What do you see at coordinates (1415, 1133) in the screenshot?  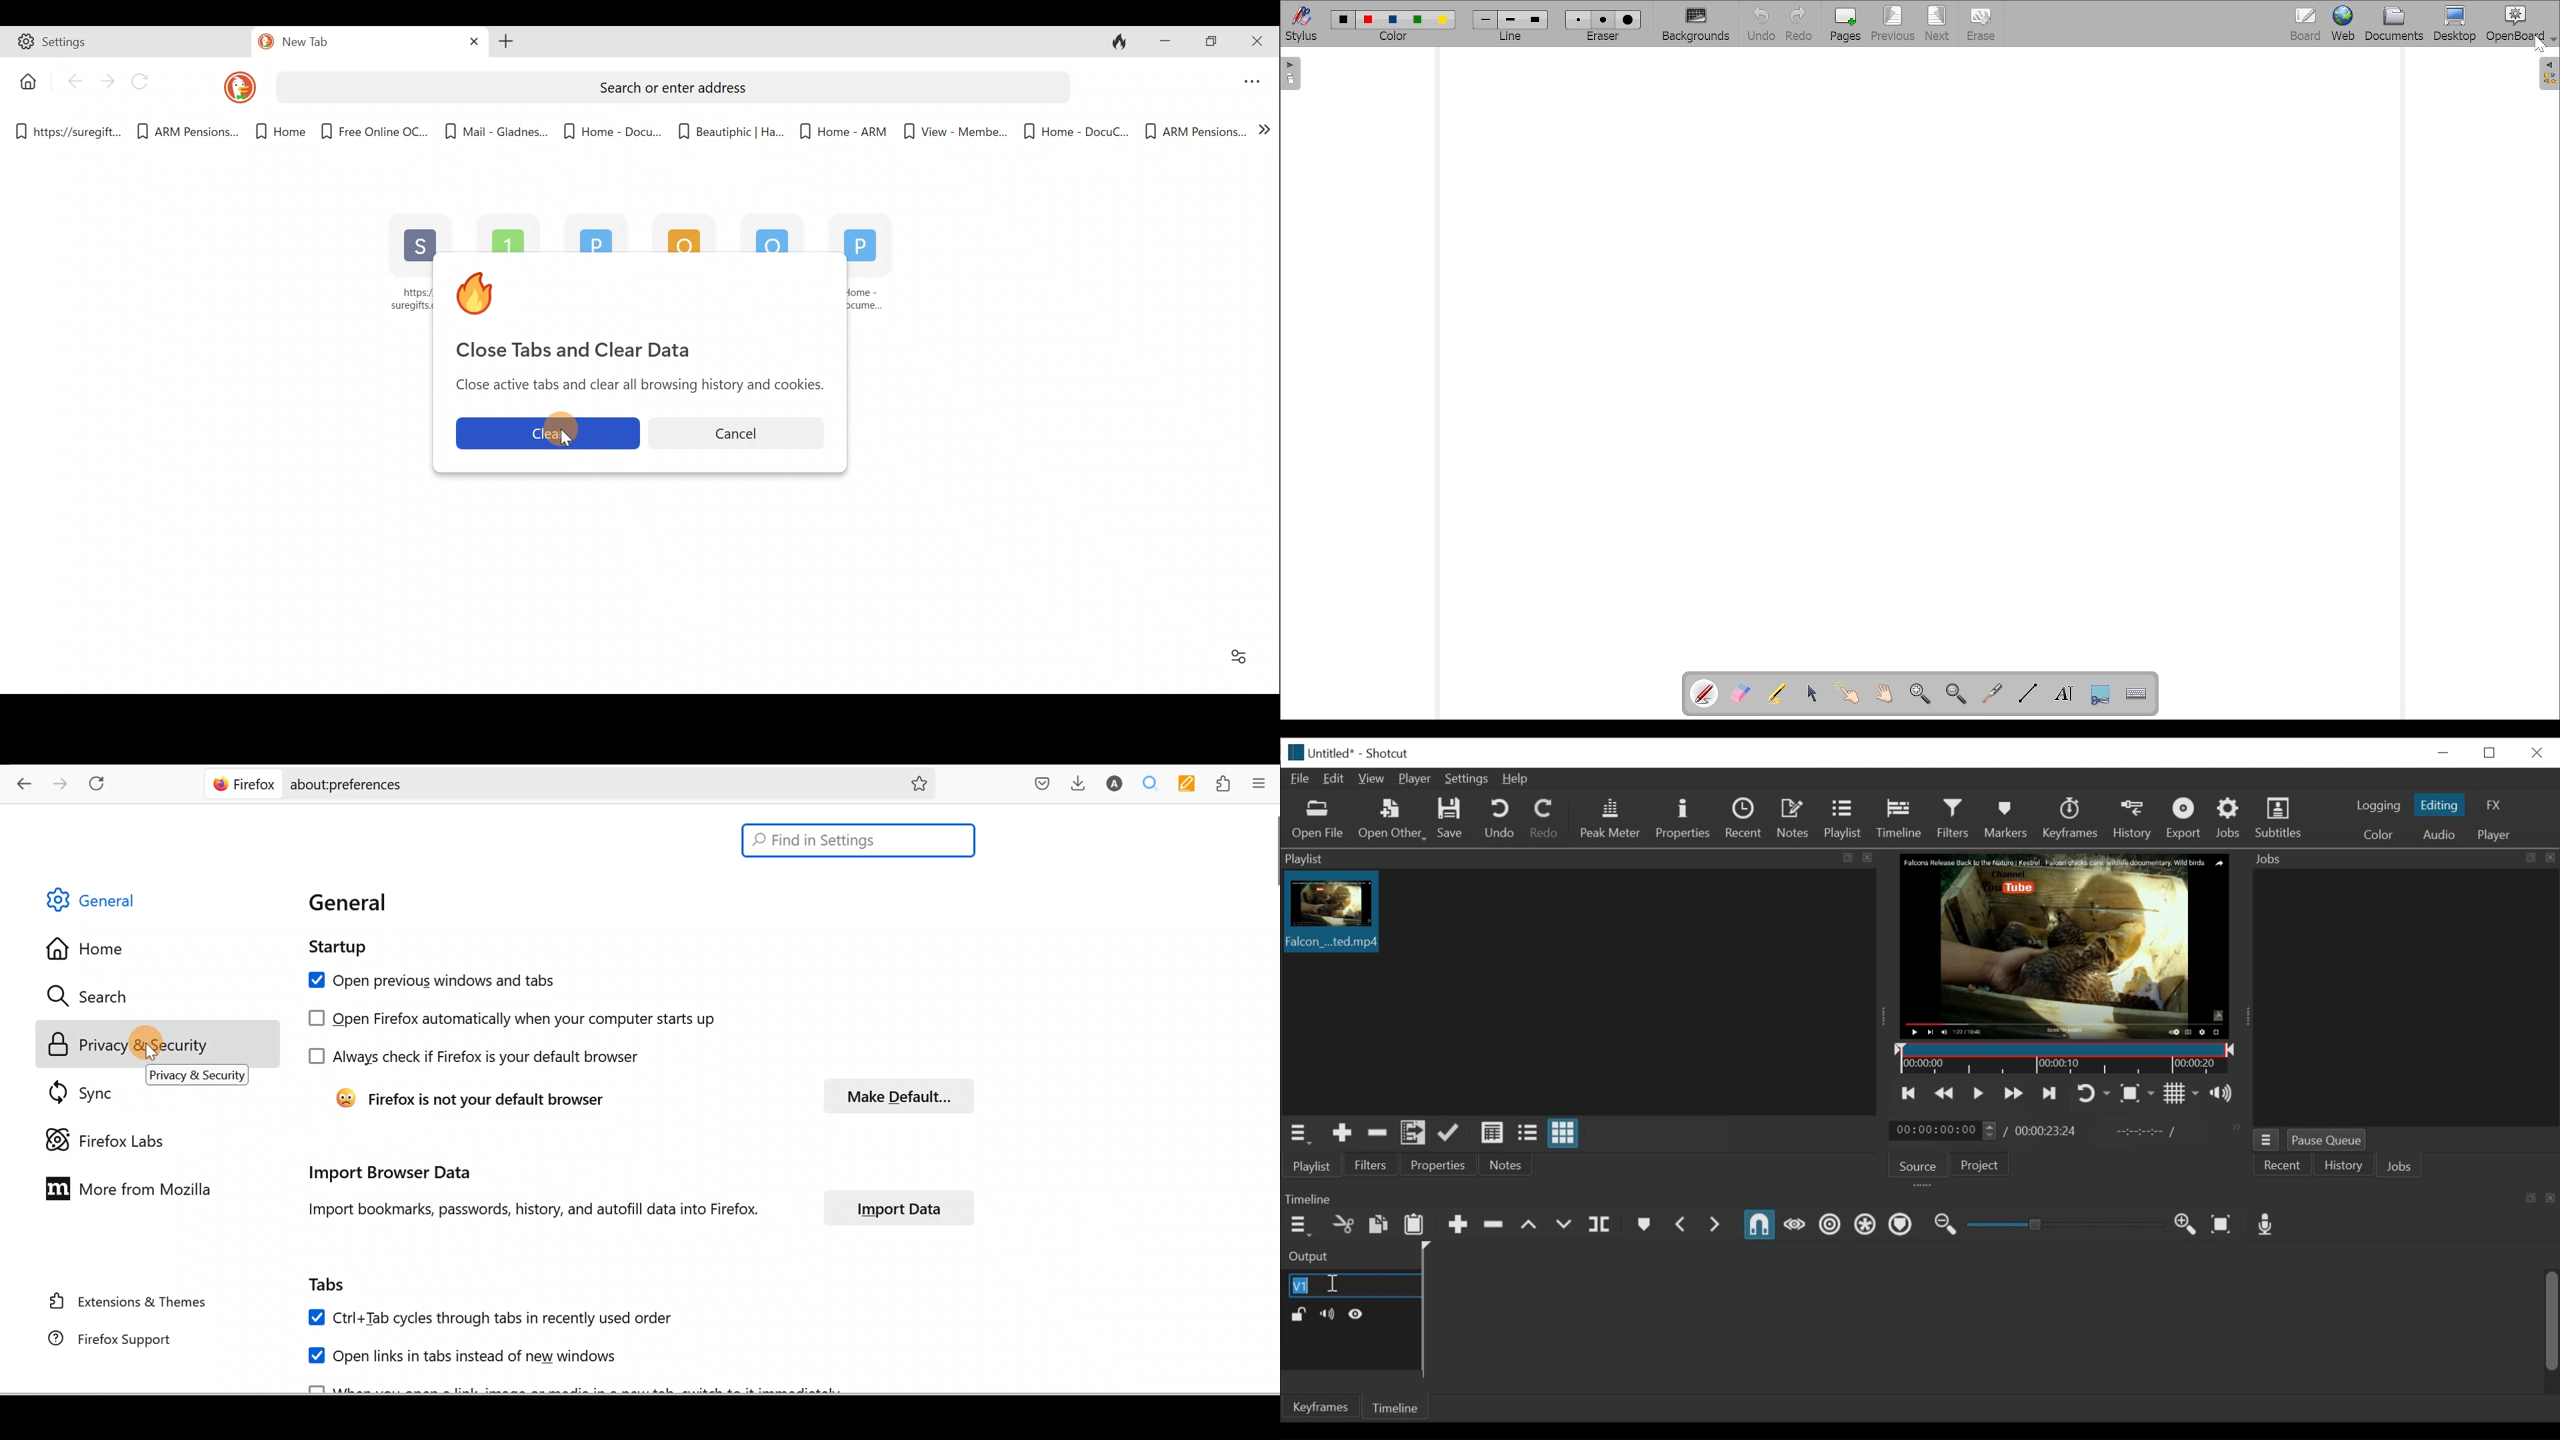 I see `Add files to the playlist` at bounding box center [1415, 1133].